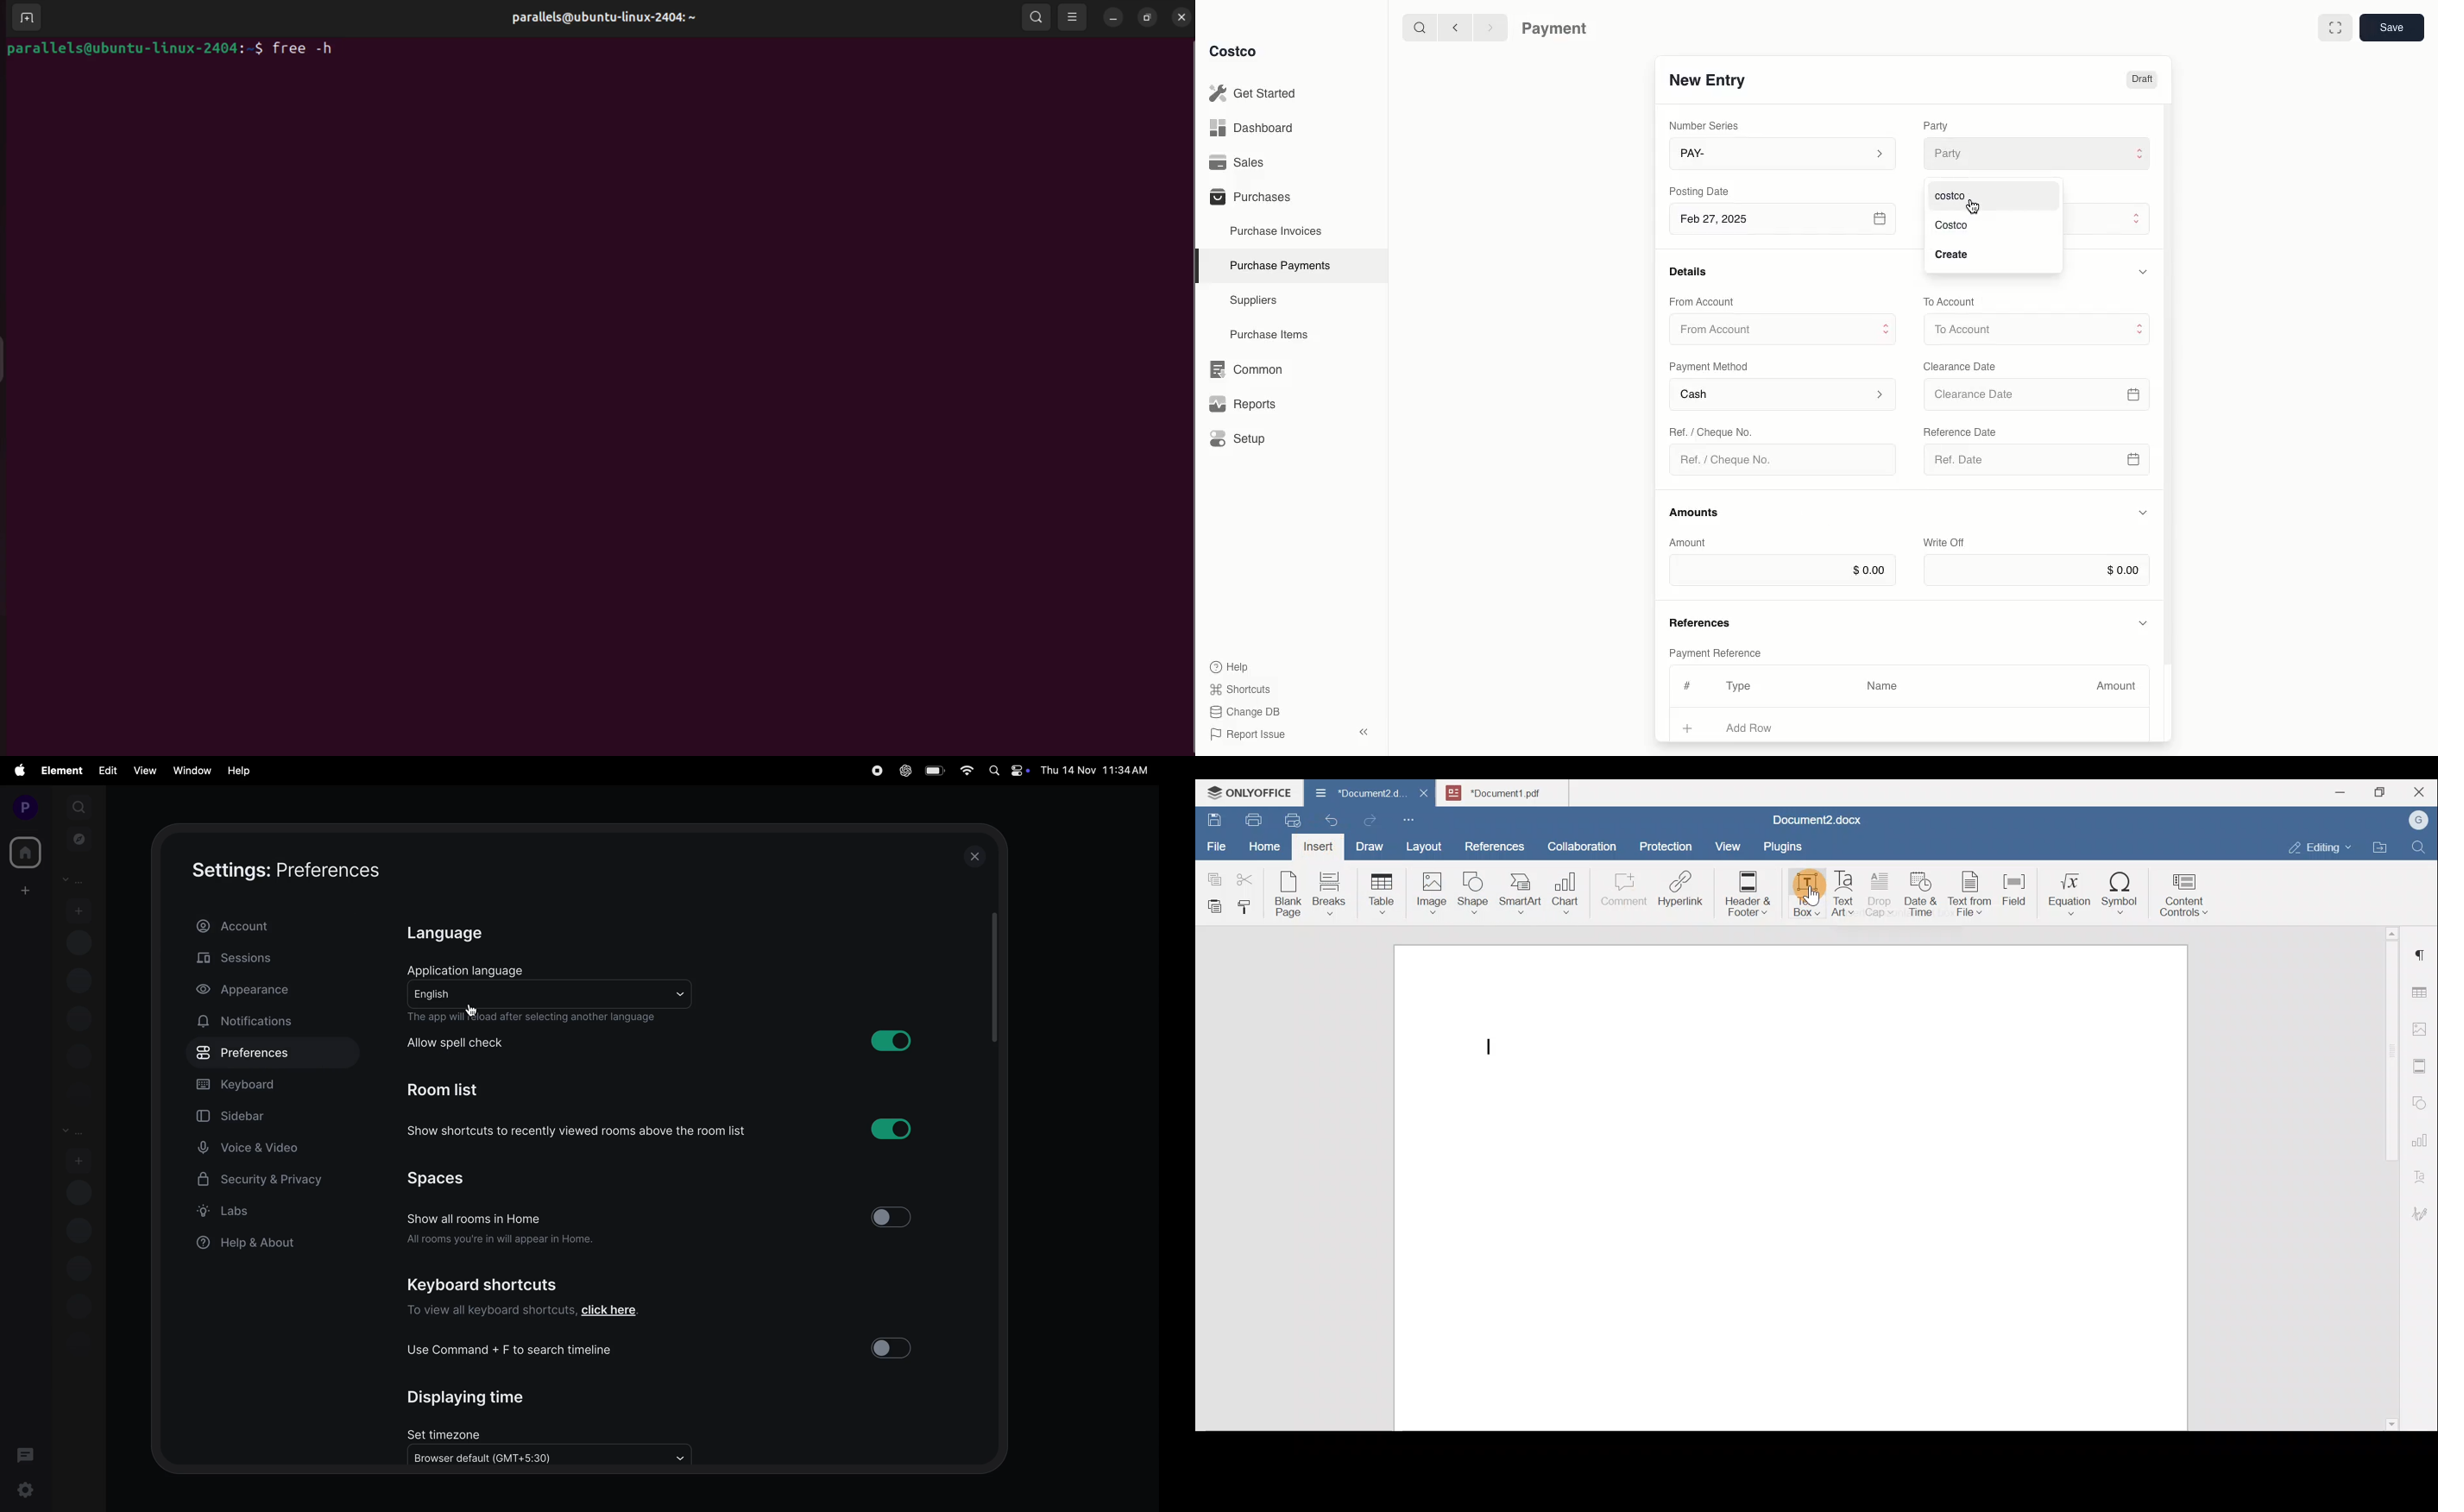 This screenshot has width=2464, height=1512. I want to click on home, so click(26, 850).